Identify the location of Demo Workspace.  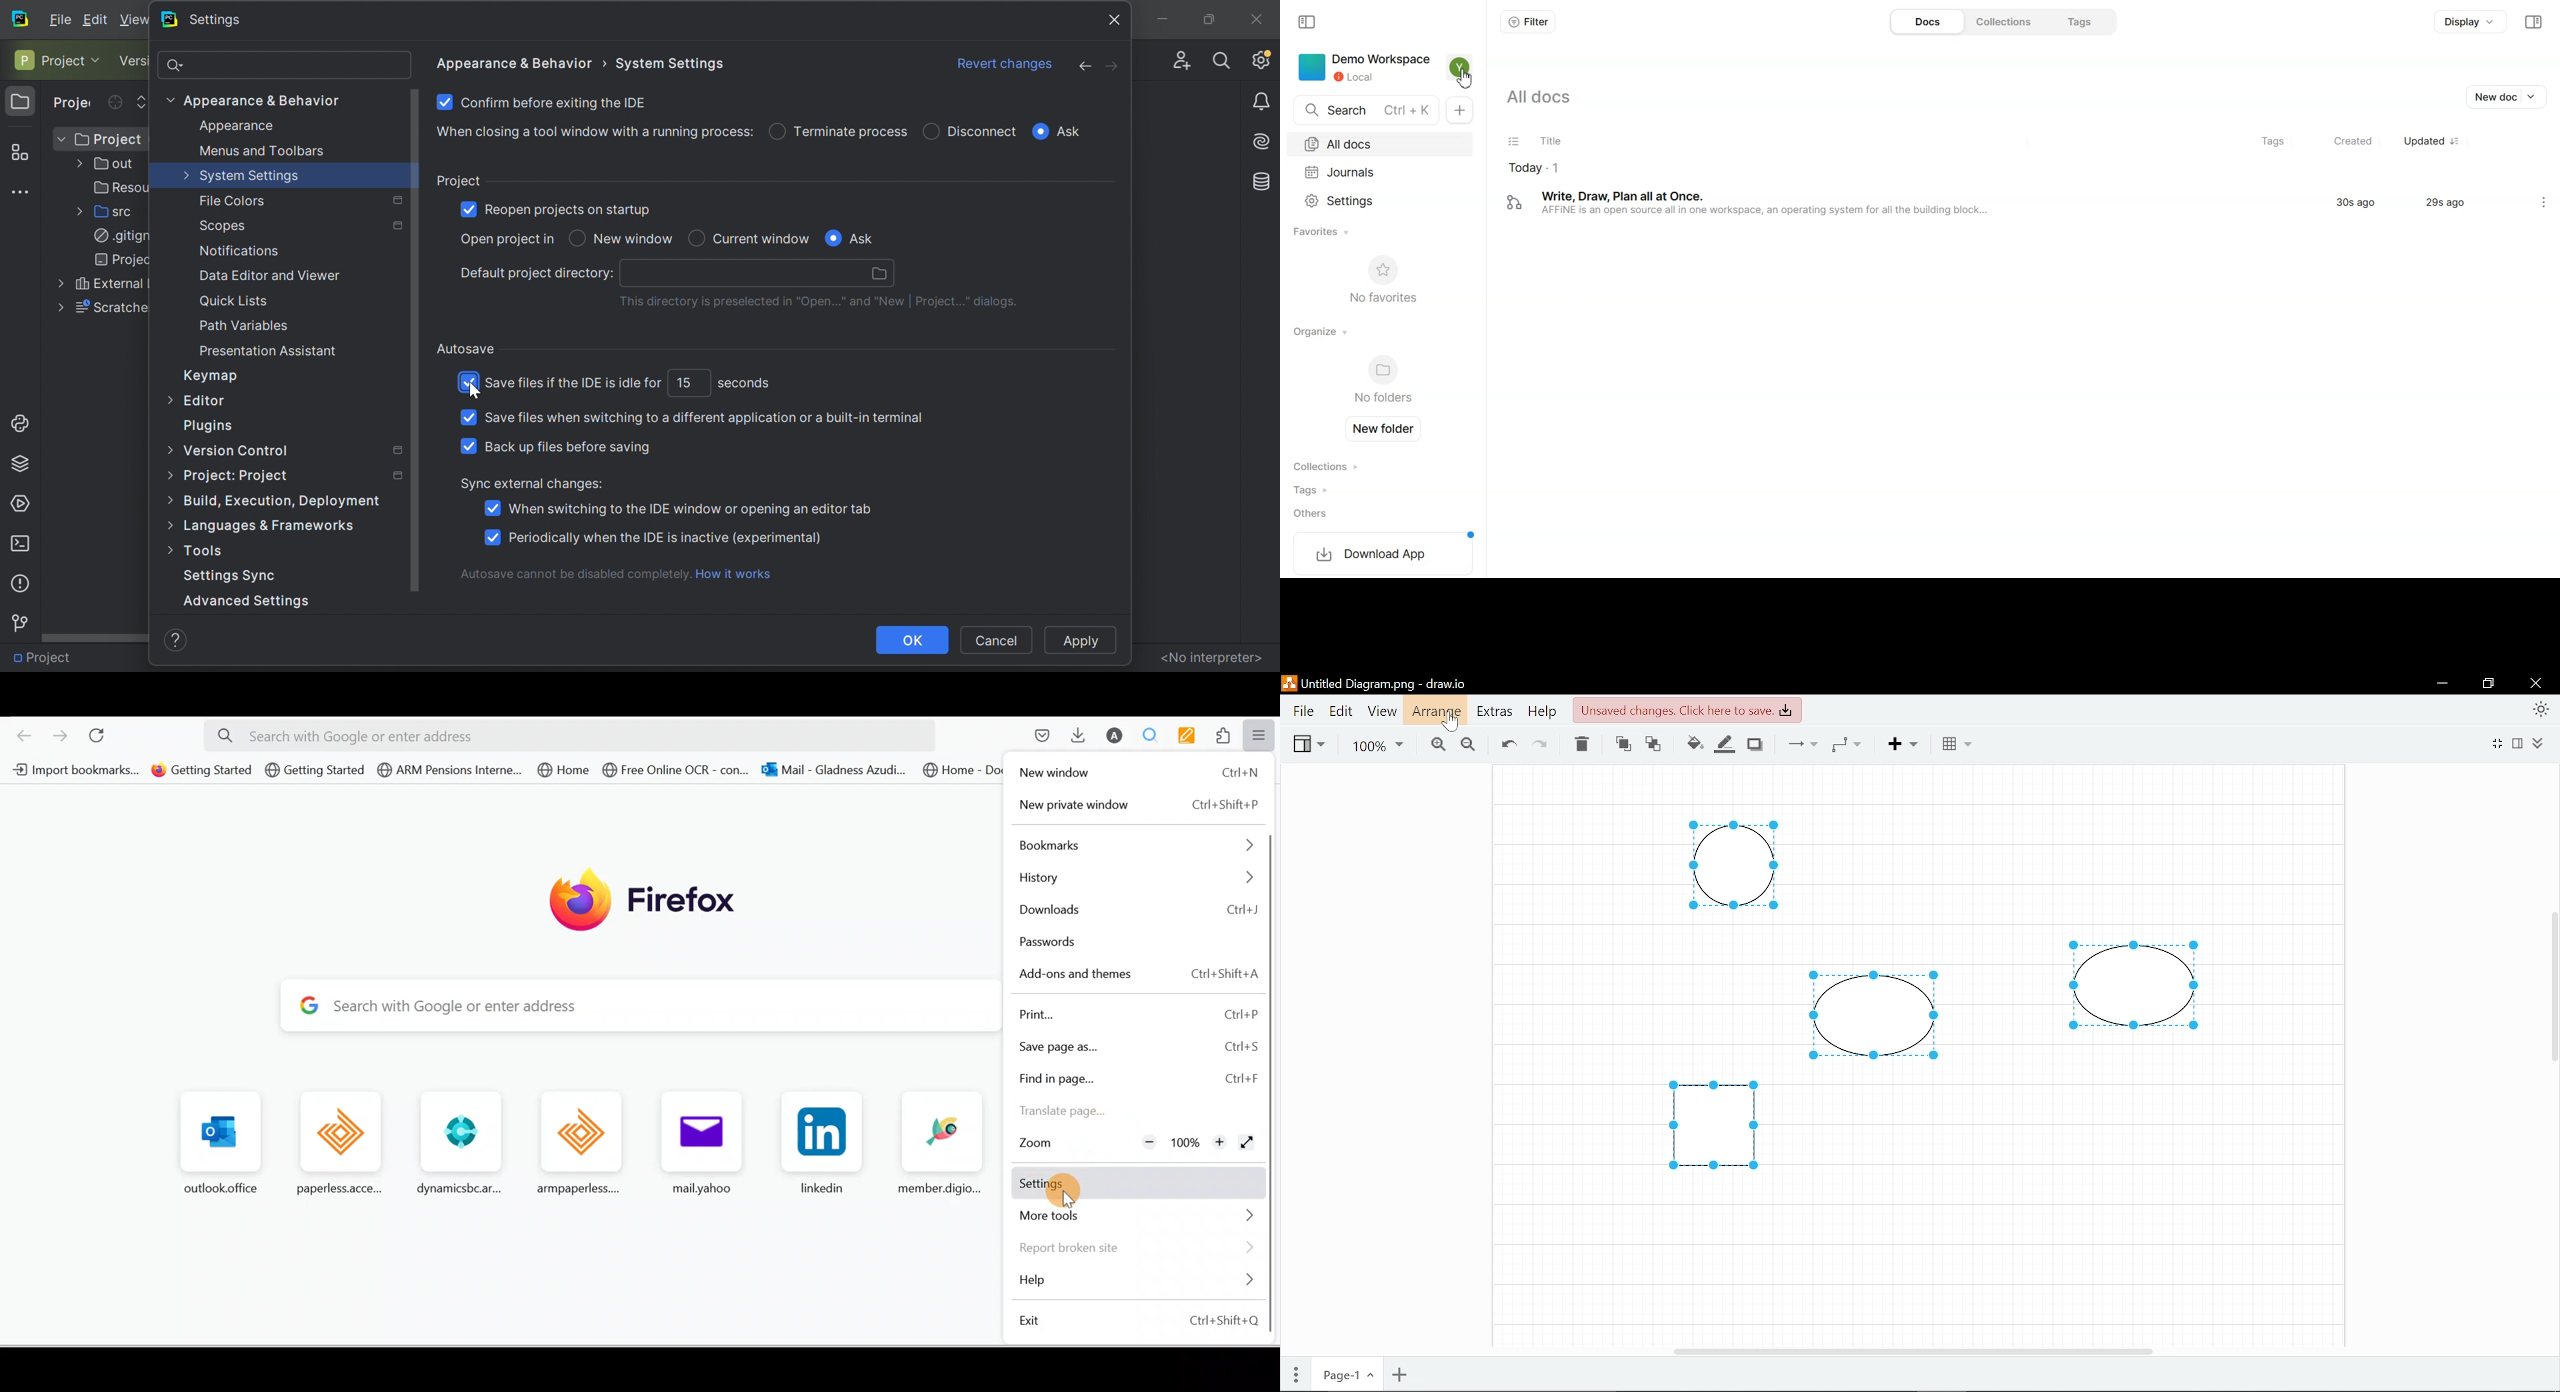
(1362, 67).